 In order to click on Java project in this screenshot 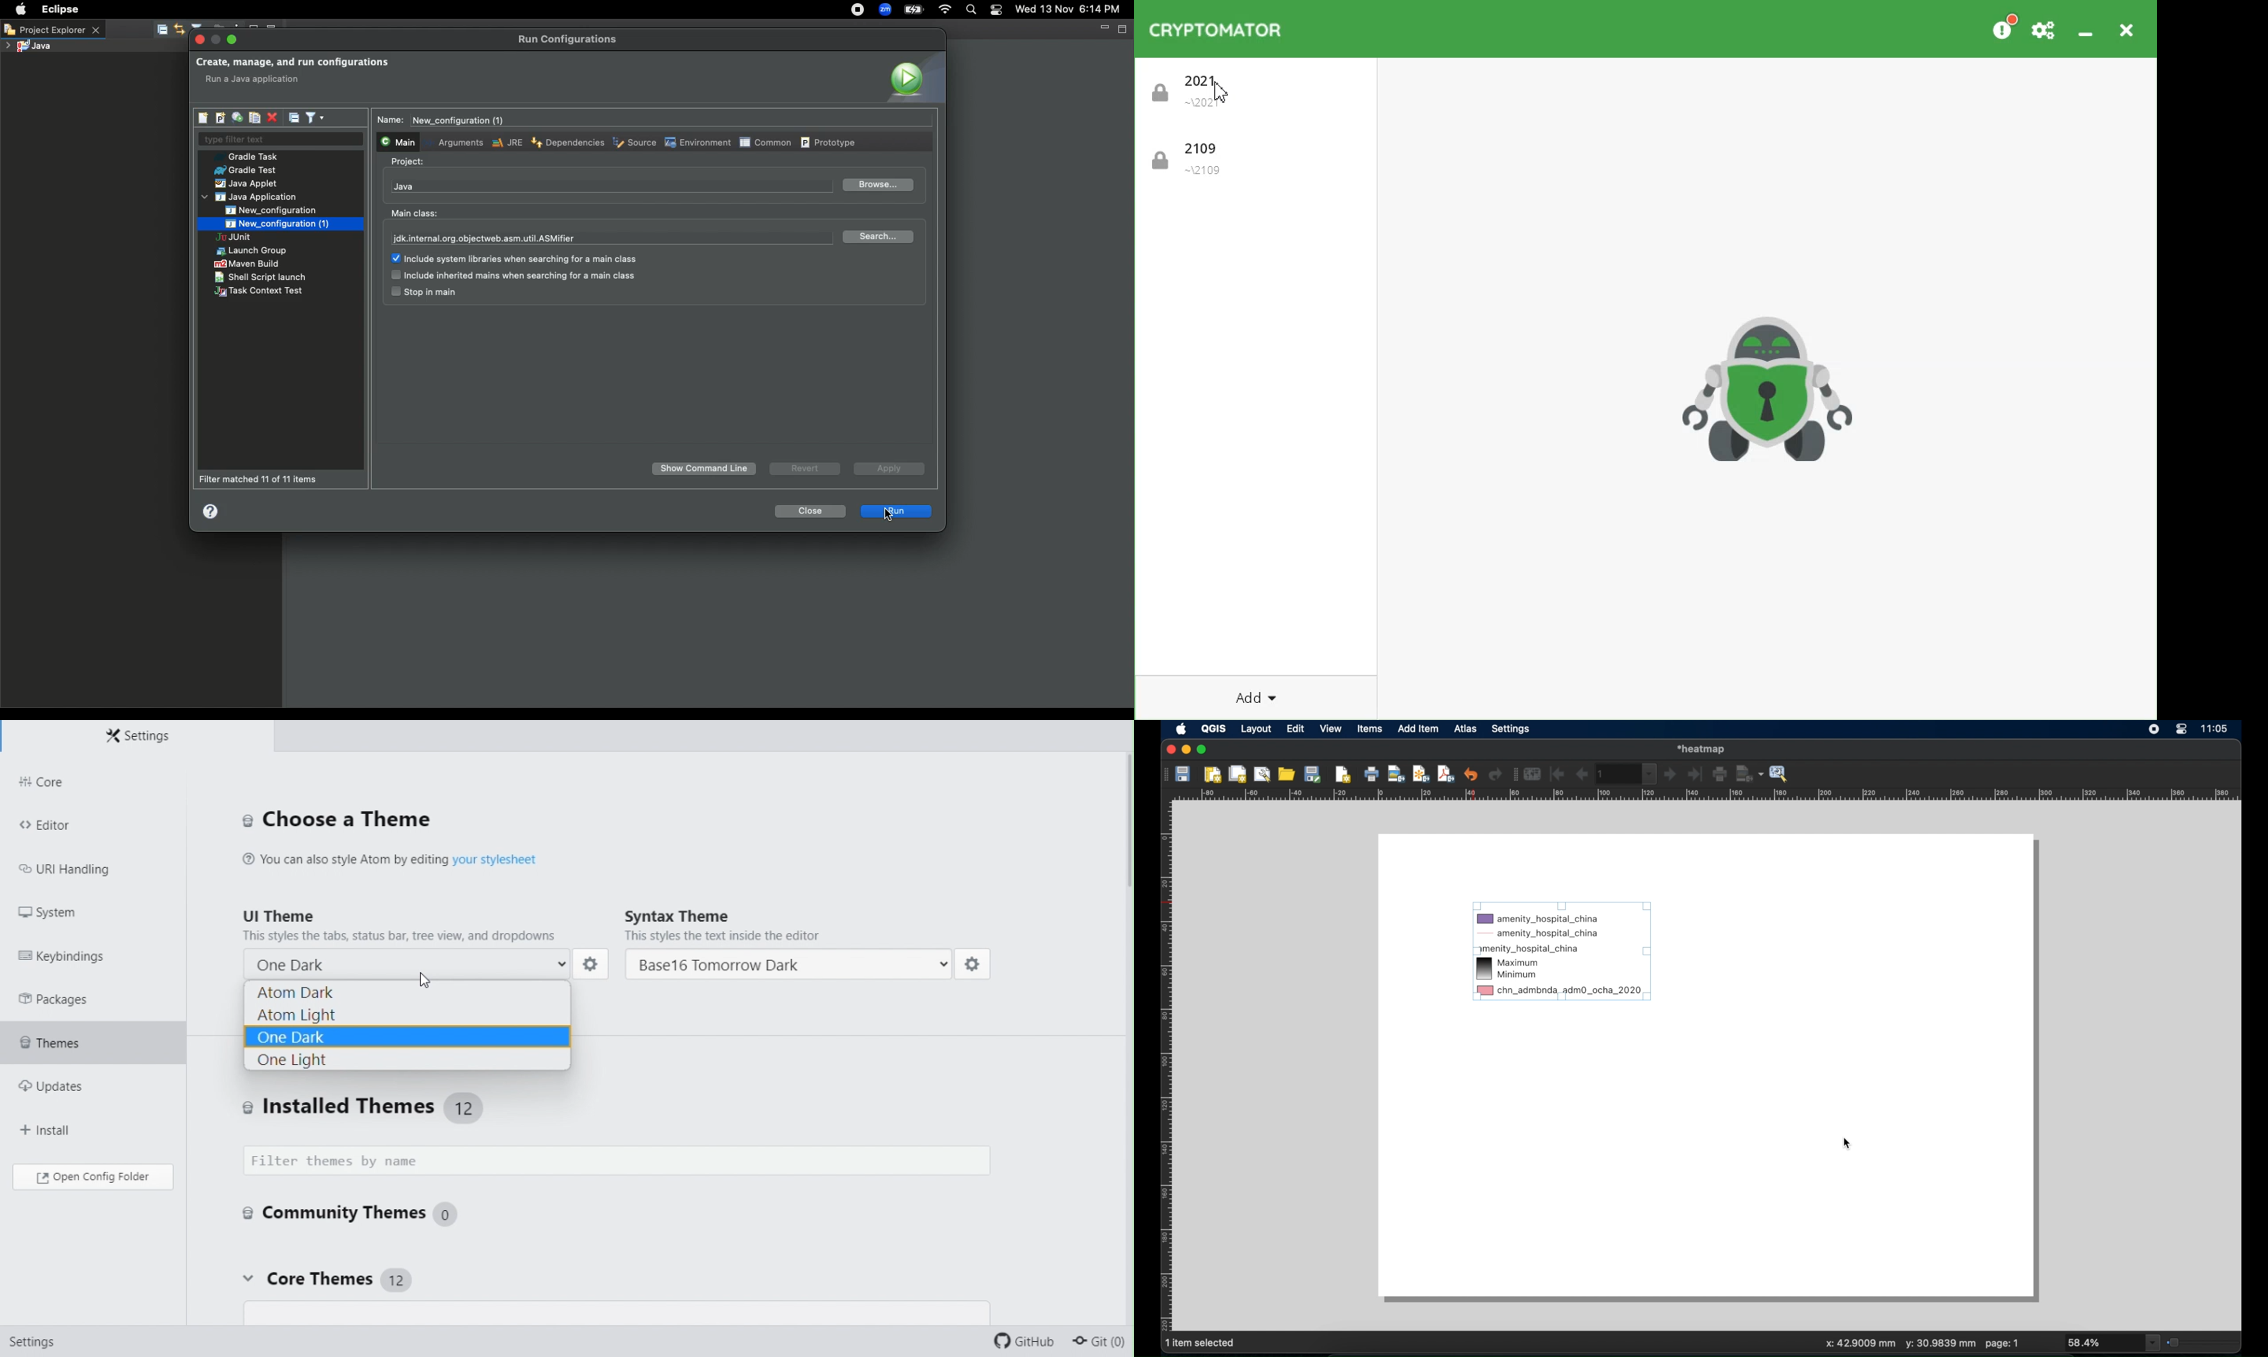, I will do `click(28, 47)`.